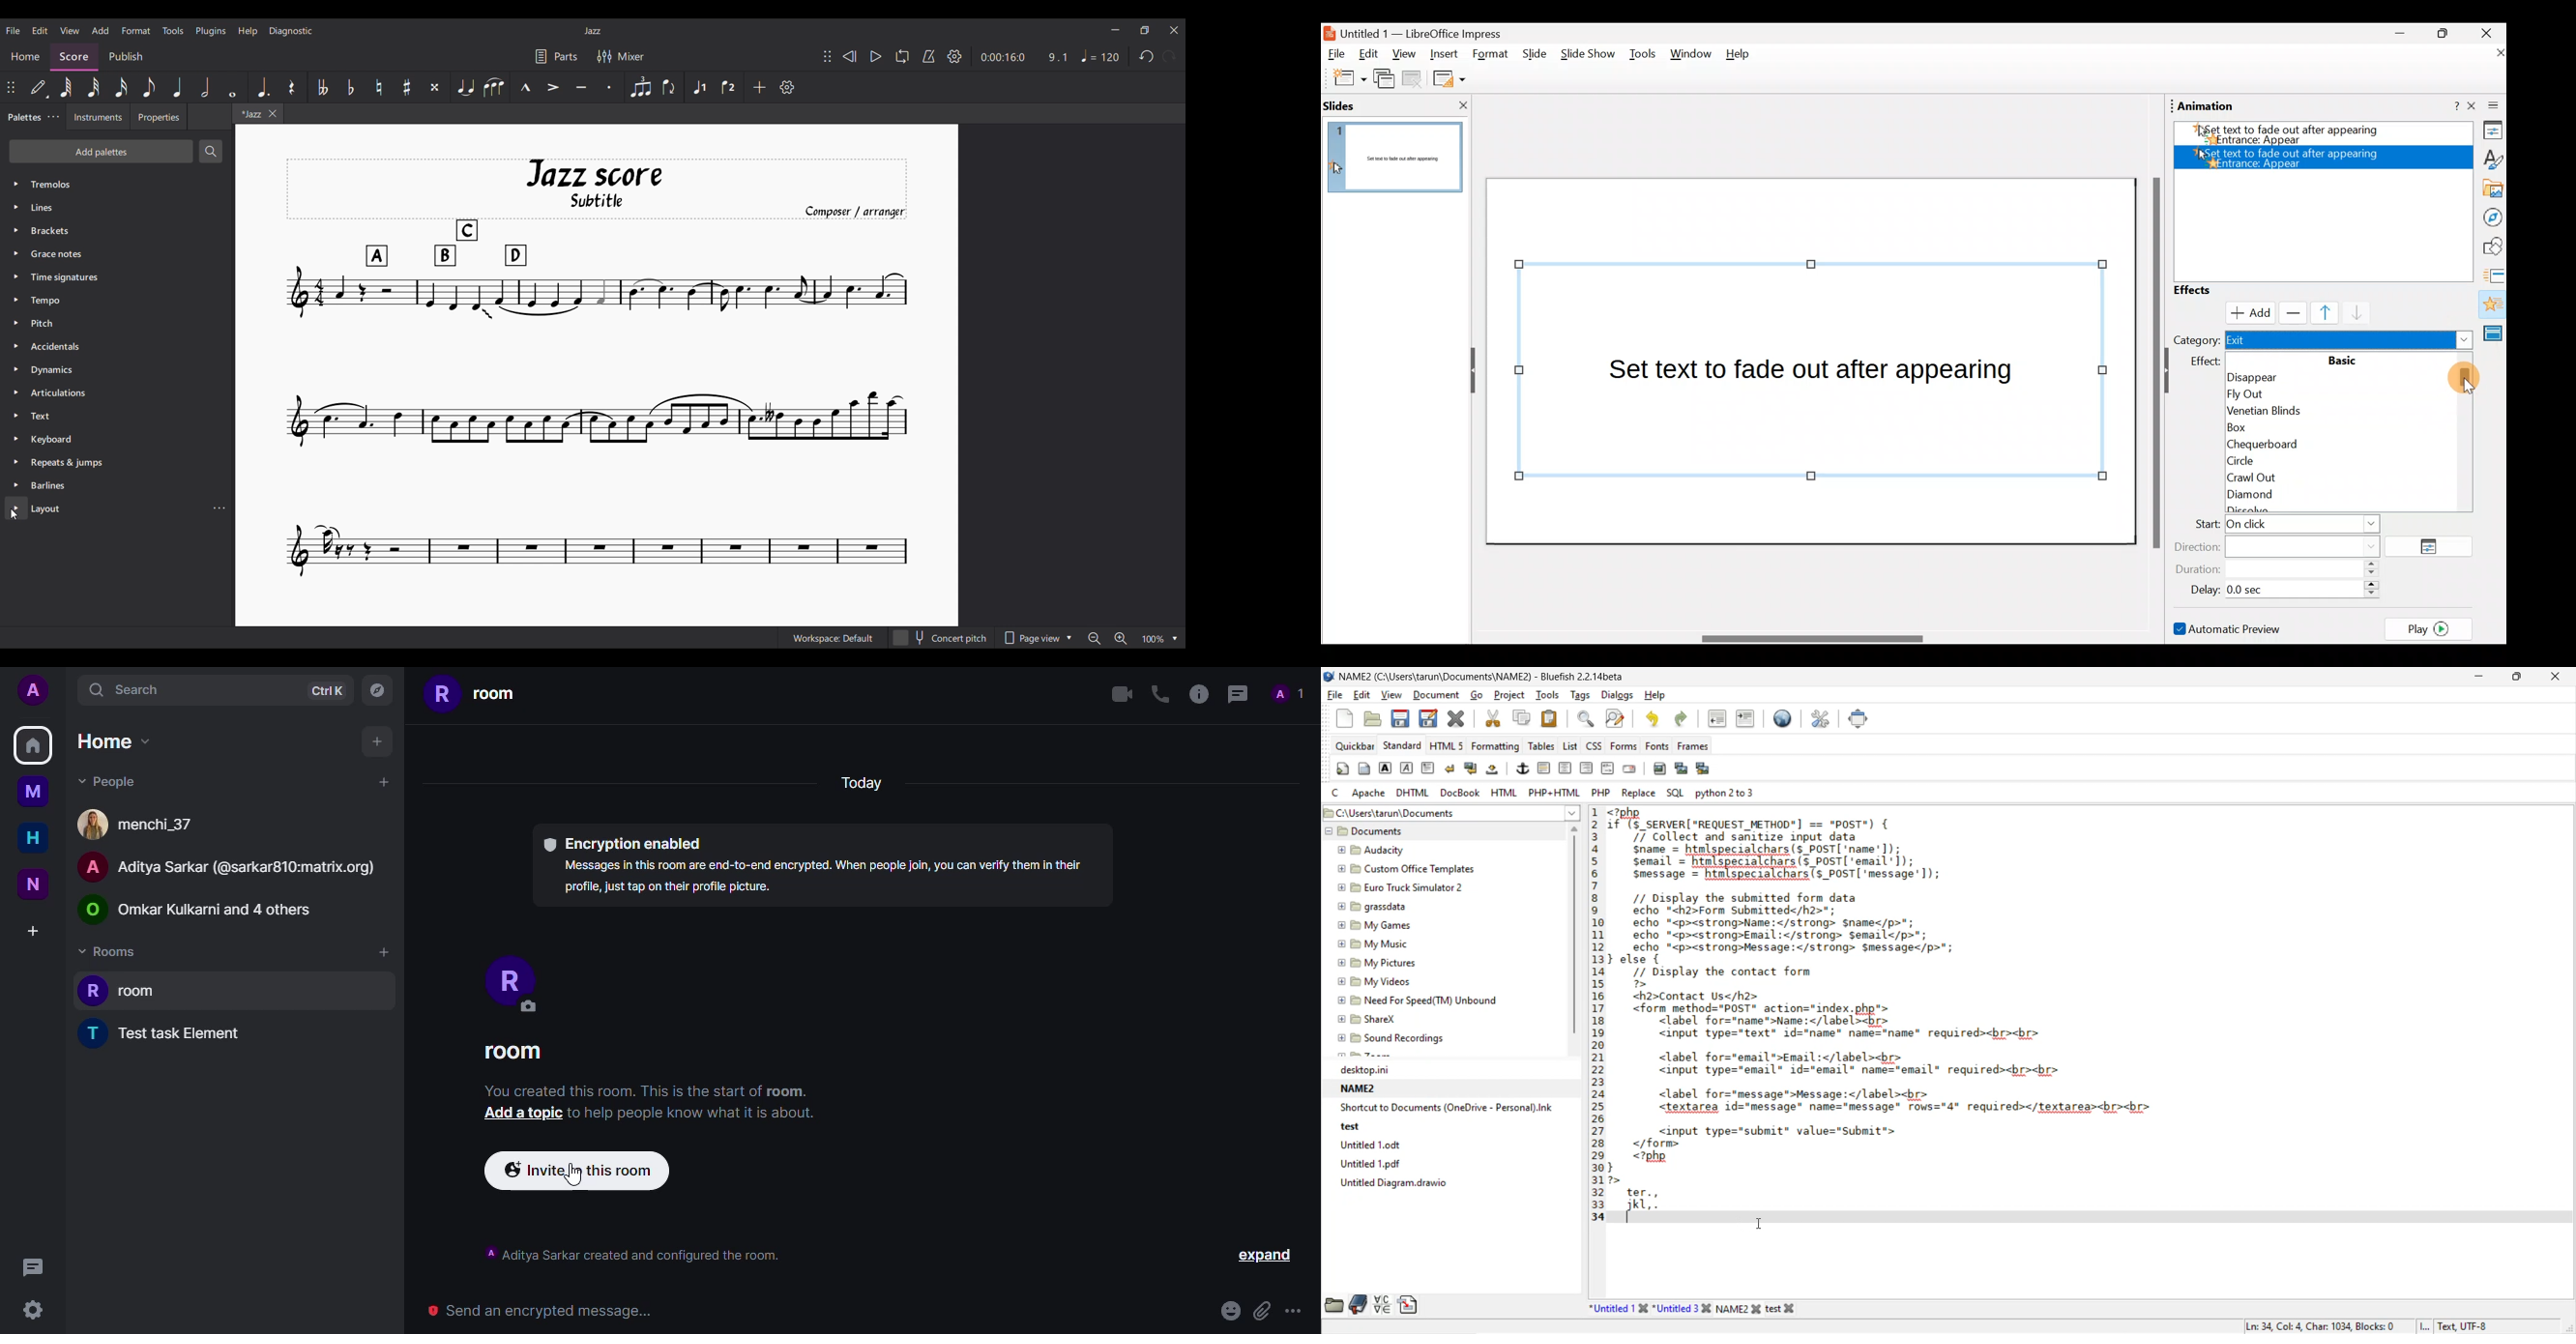 The width and height of the screenshot is (2576, 1344). I want to click on forms, so click(1626, 745).